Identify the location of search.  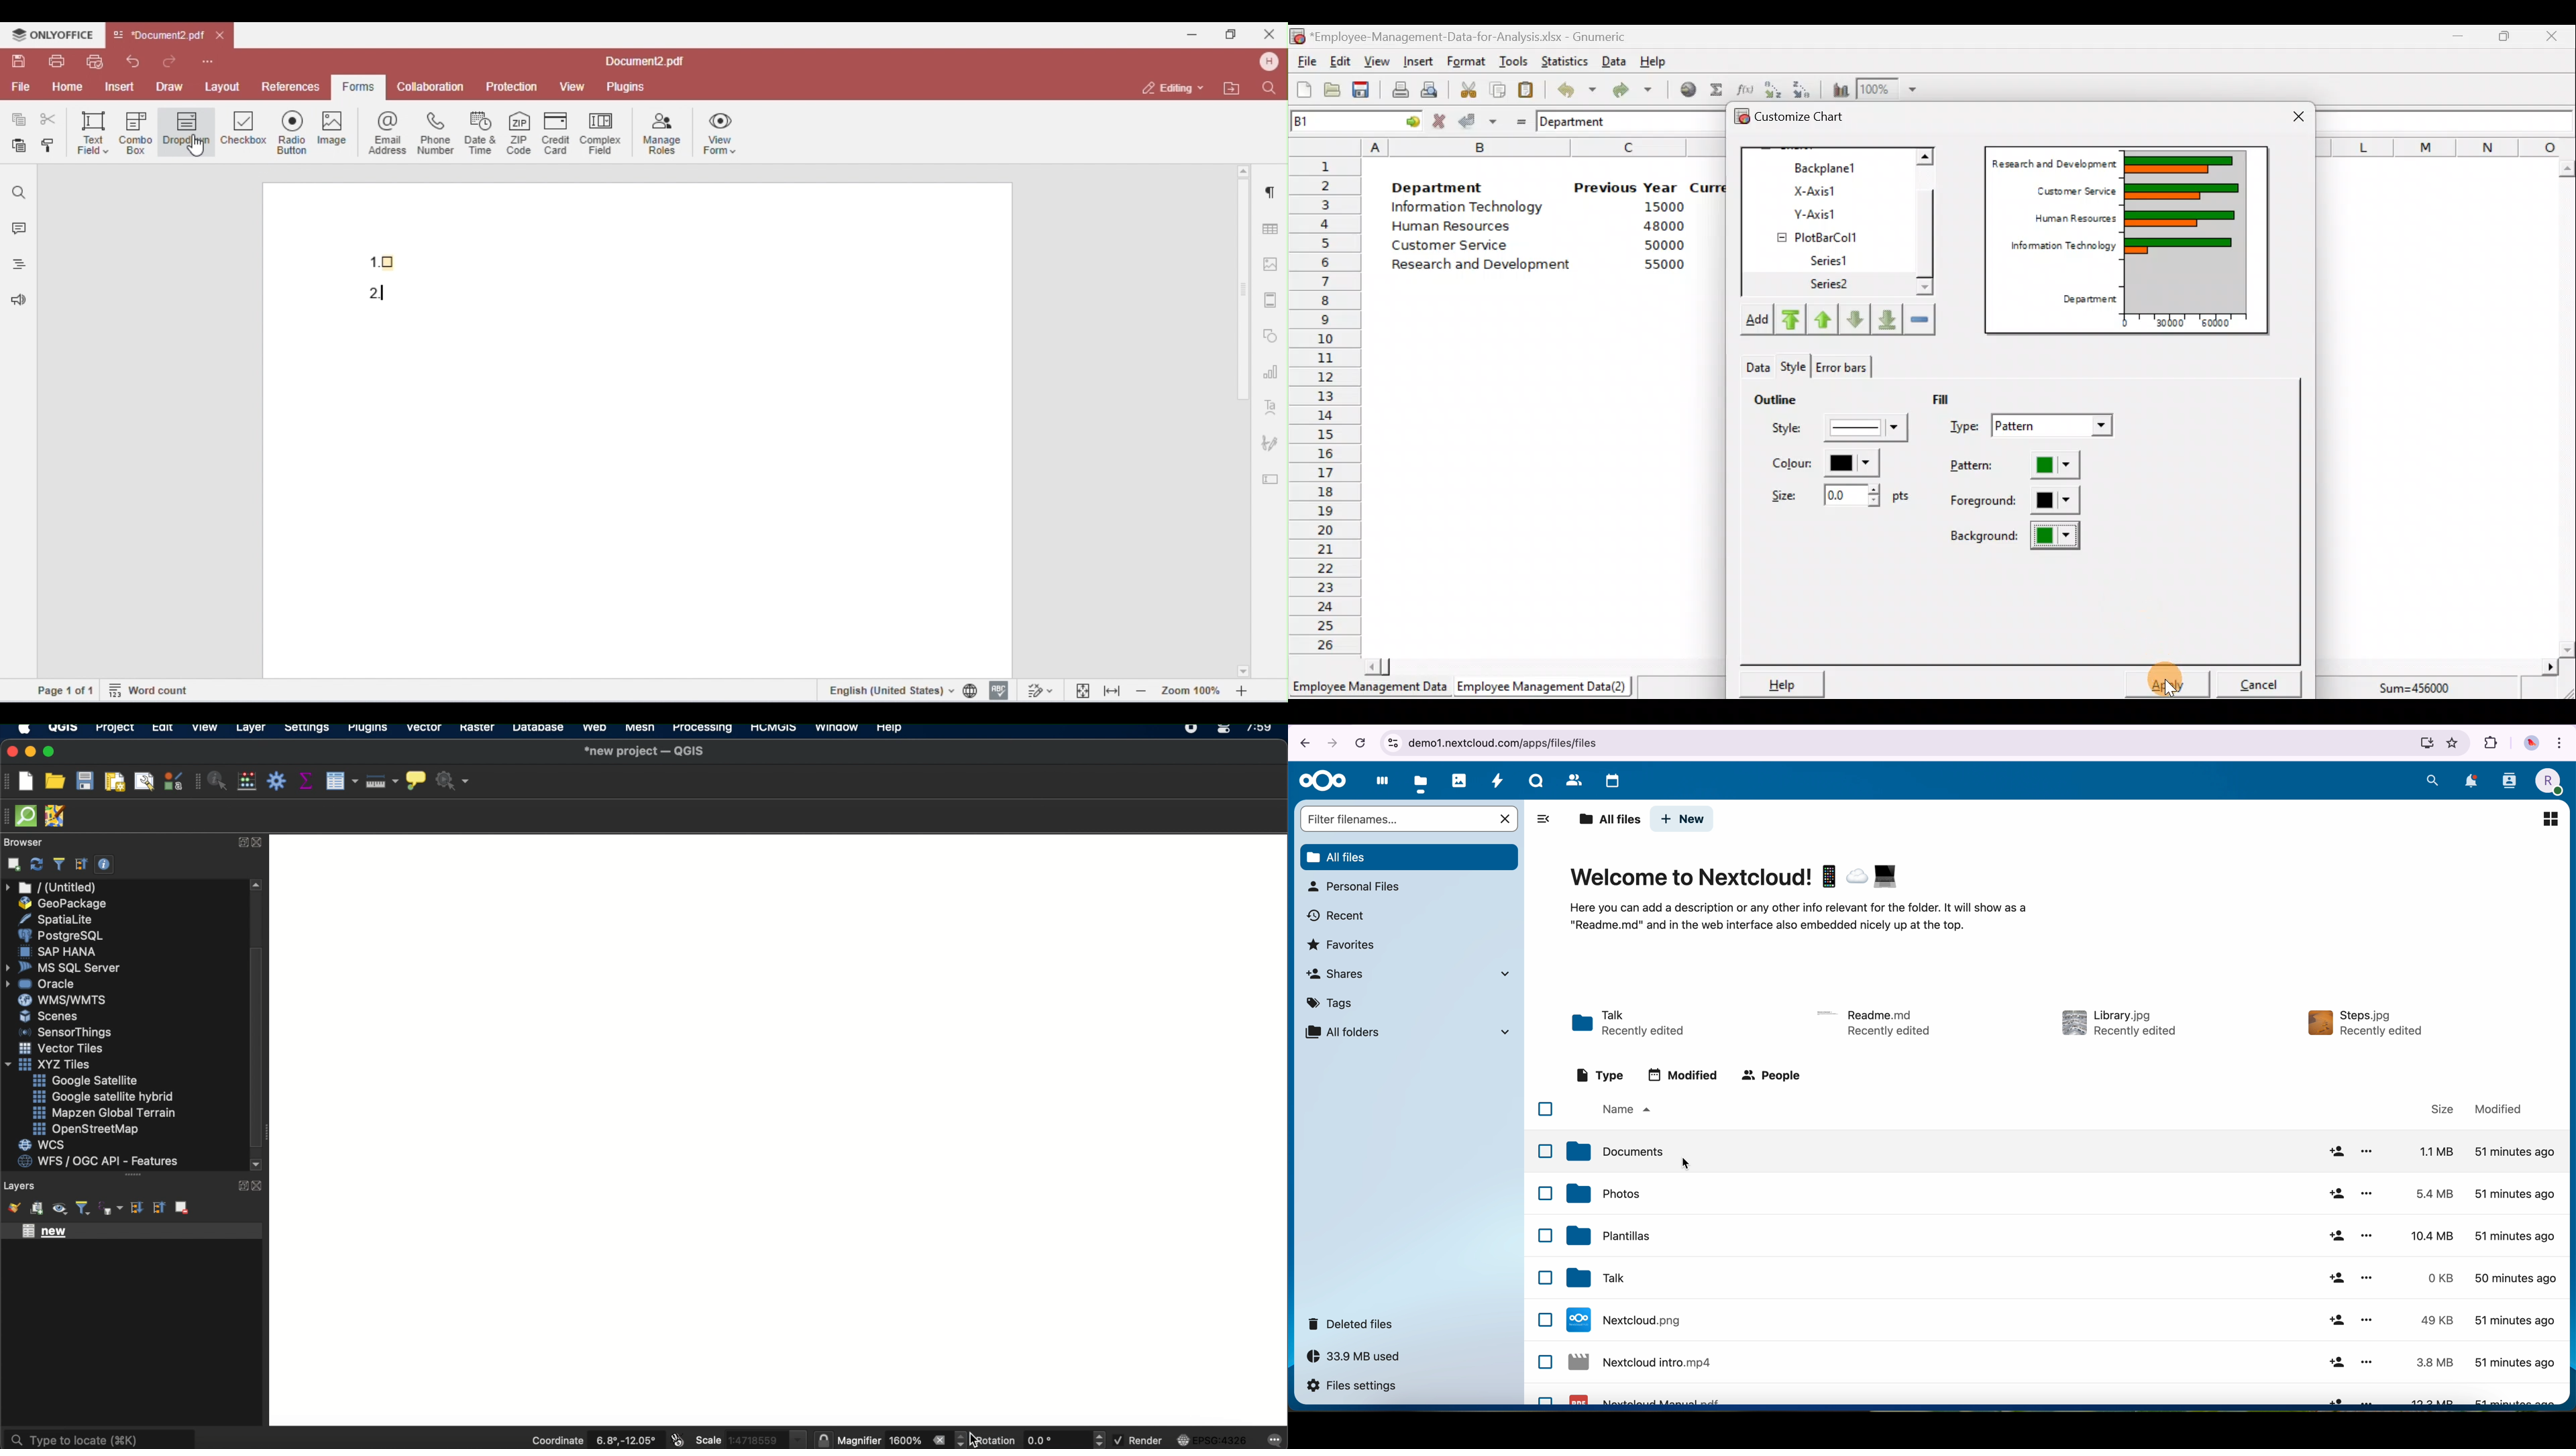
(2433, 780).